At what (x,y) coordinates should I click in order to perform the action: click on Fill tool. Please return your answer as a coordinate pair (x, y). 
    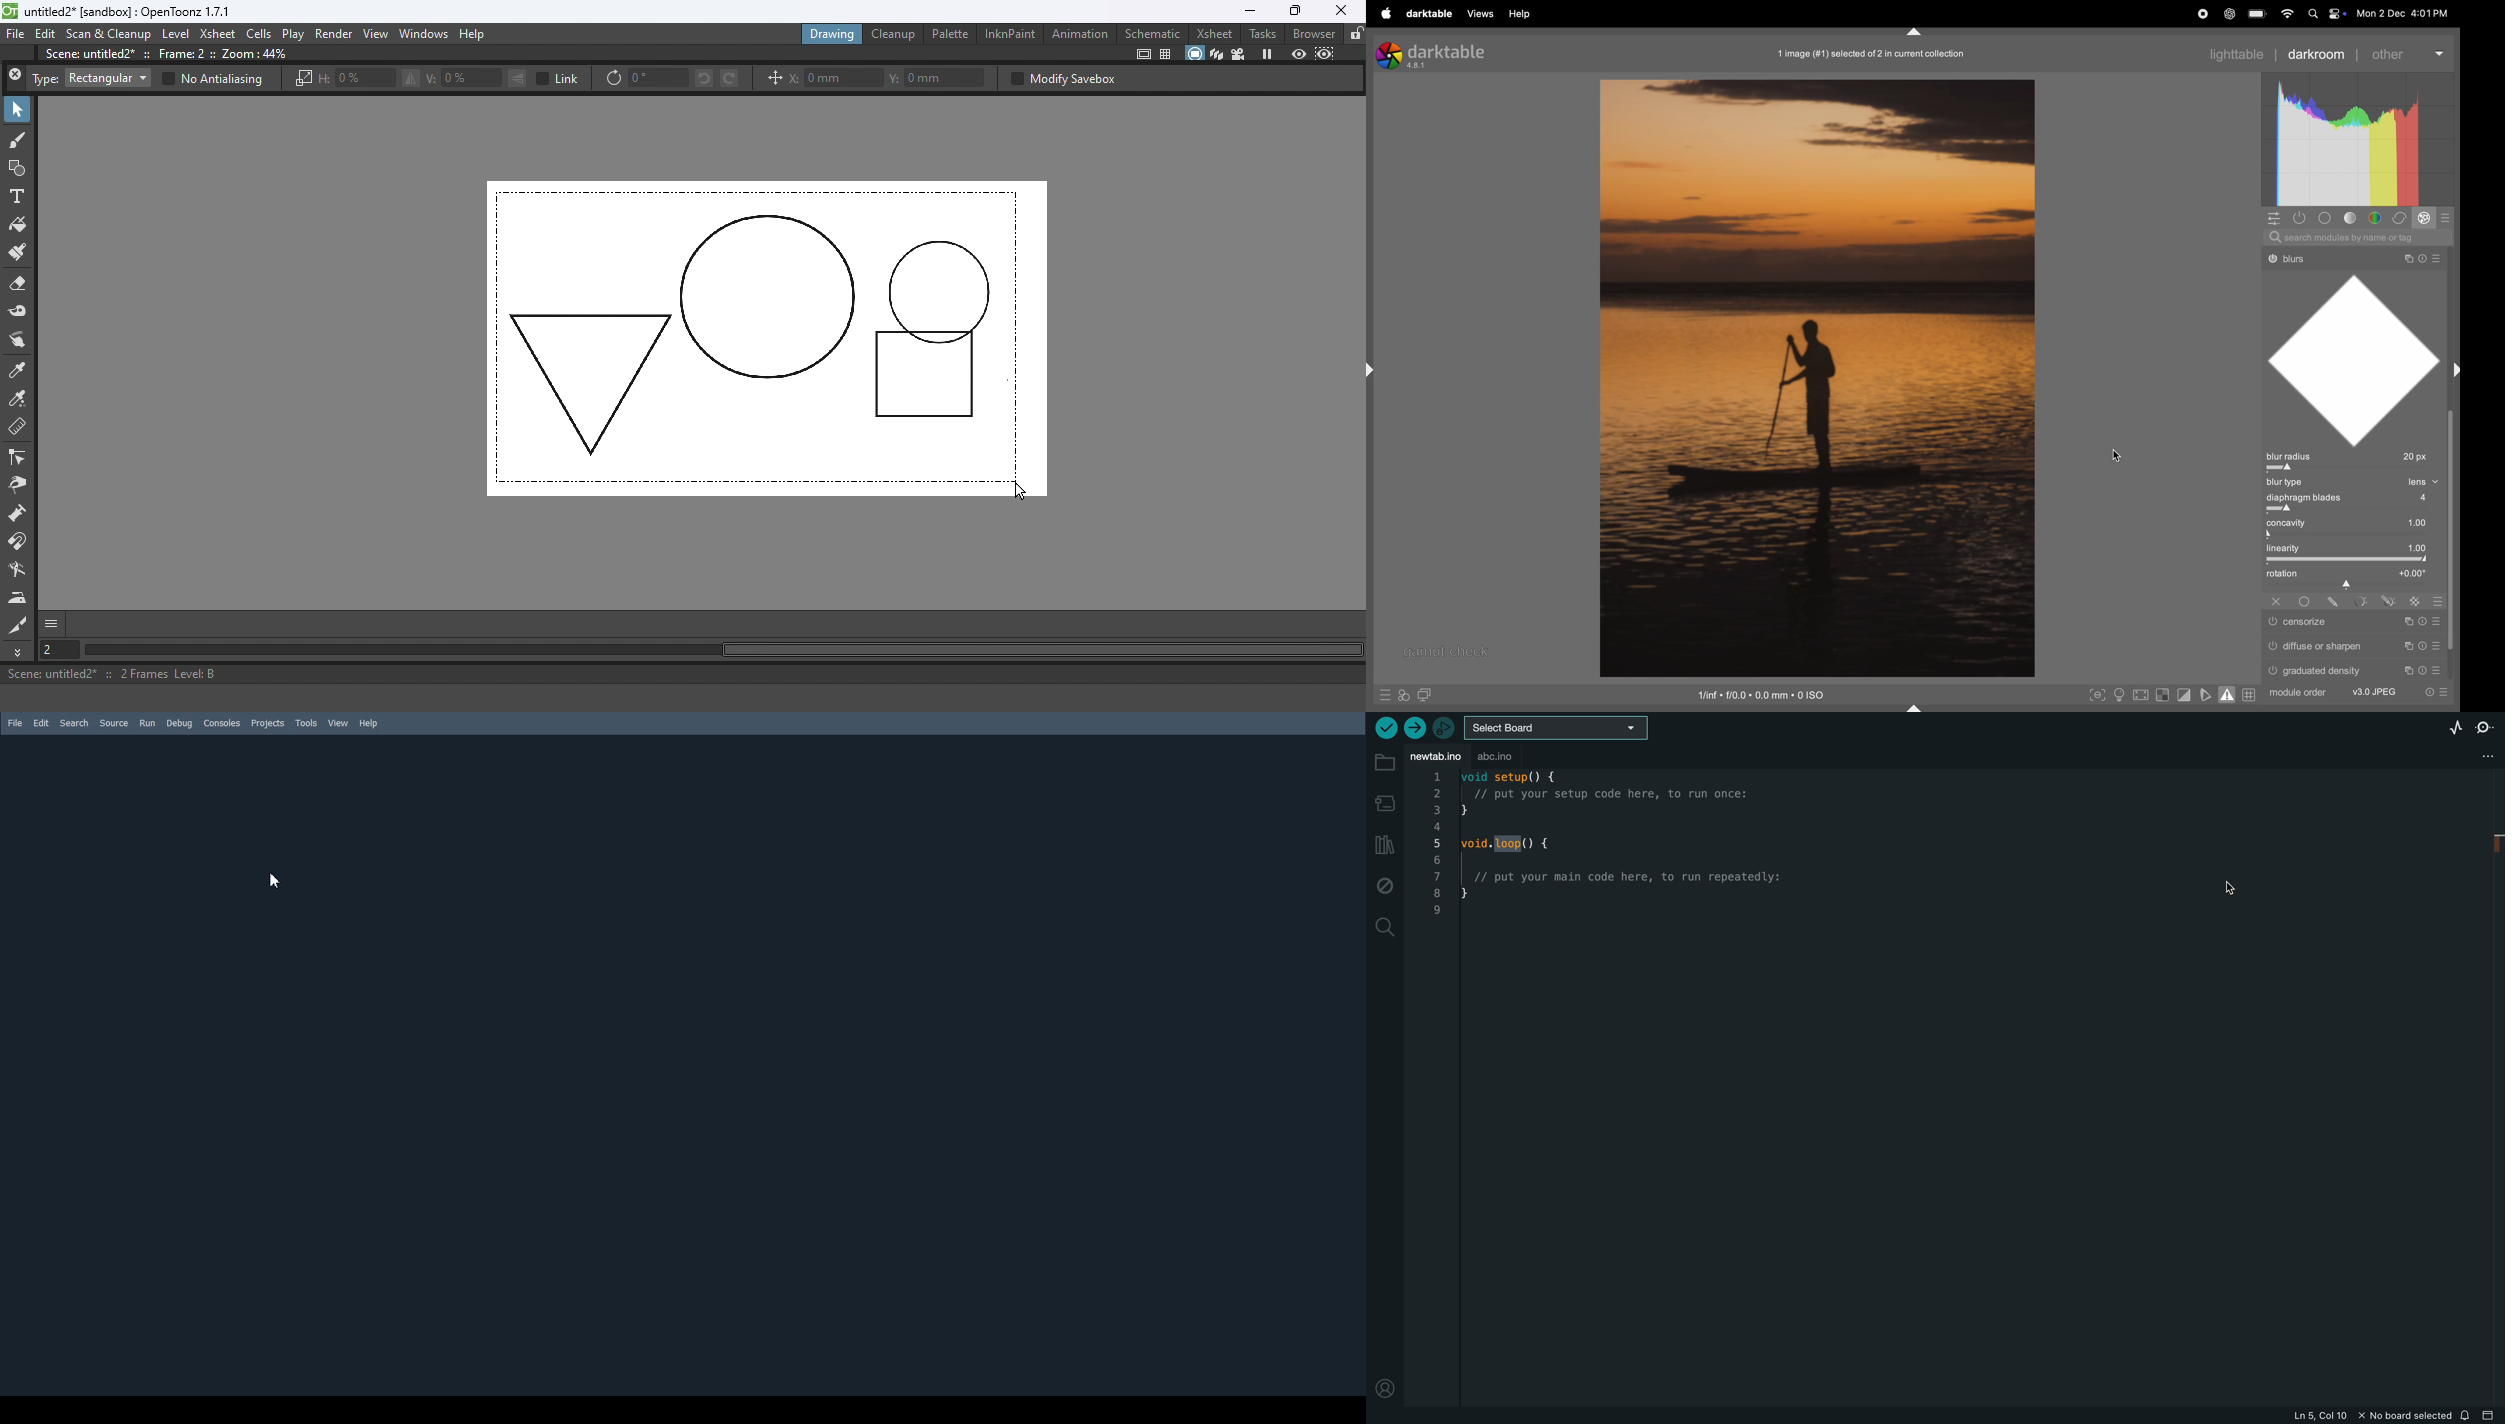
    Looking at the image, I should click on (19, 225).